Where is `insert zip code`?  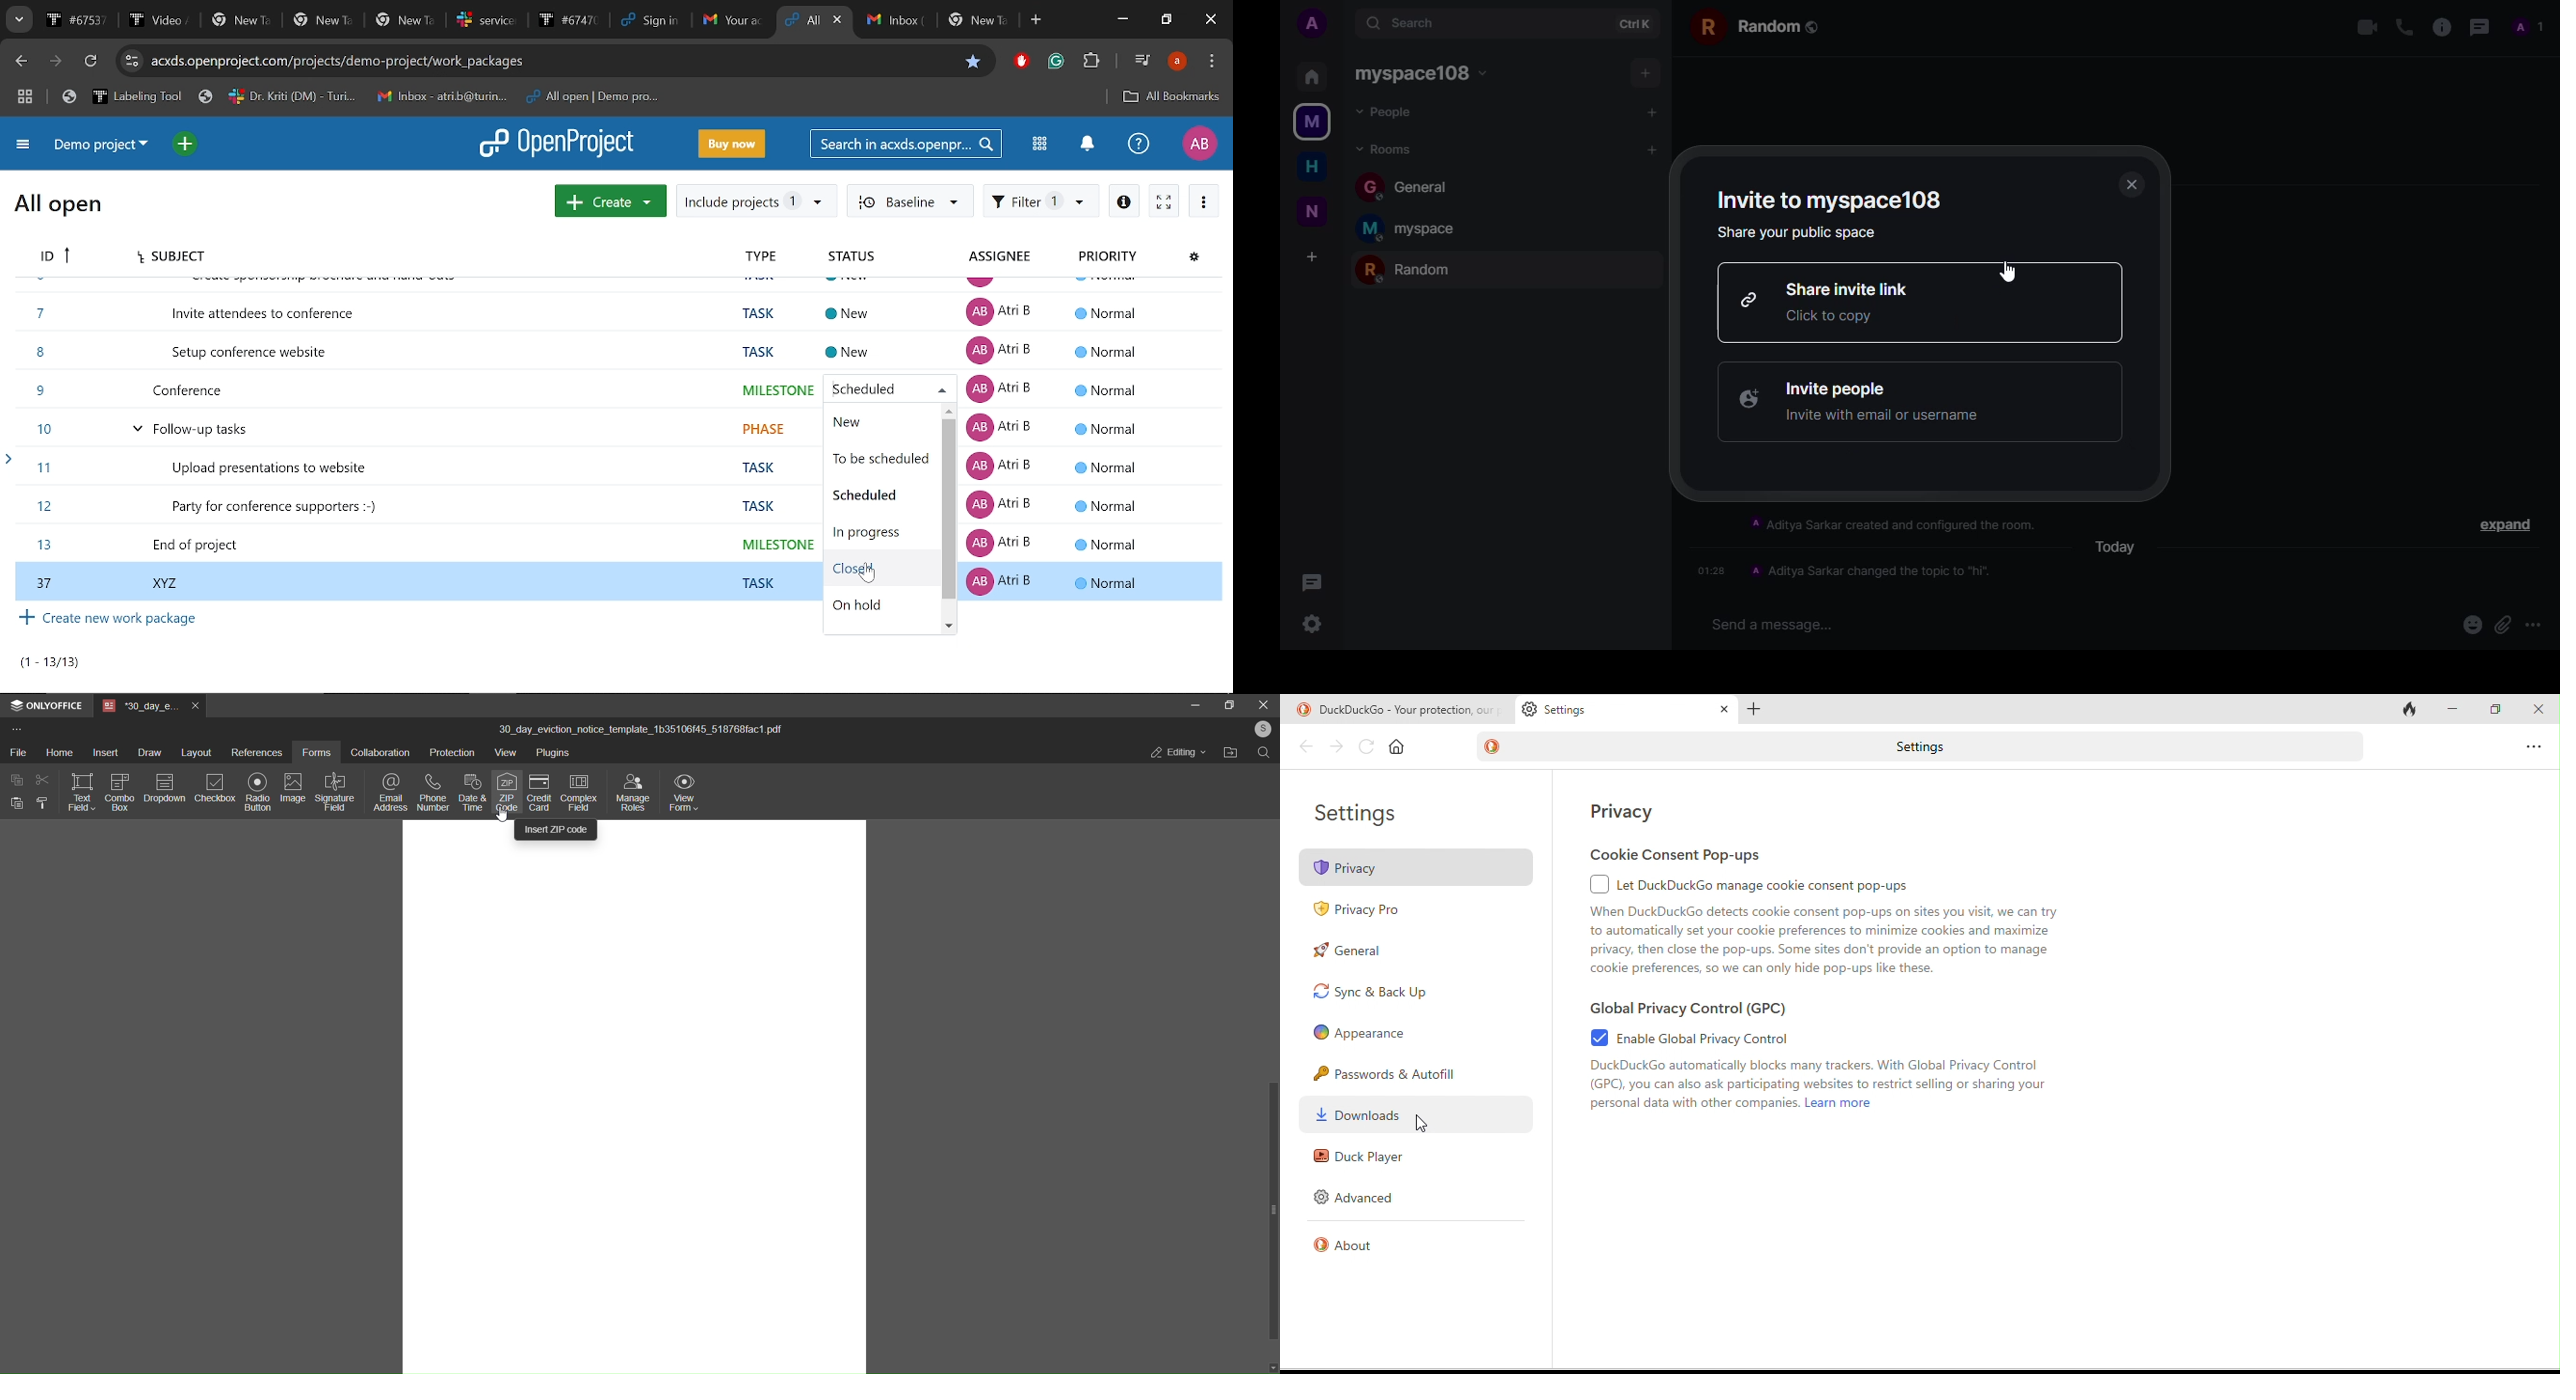
insert zip code is located at coordinates (559, 830).